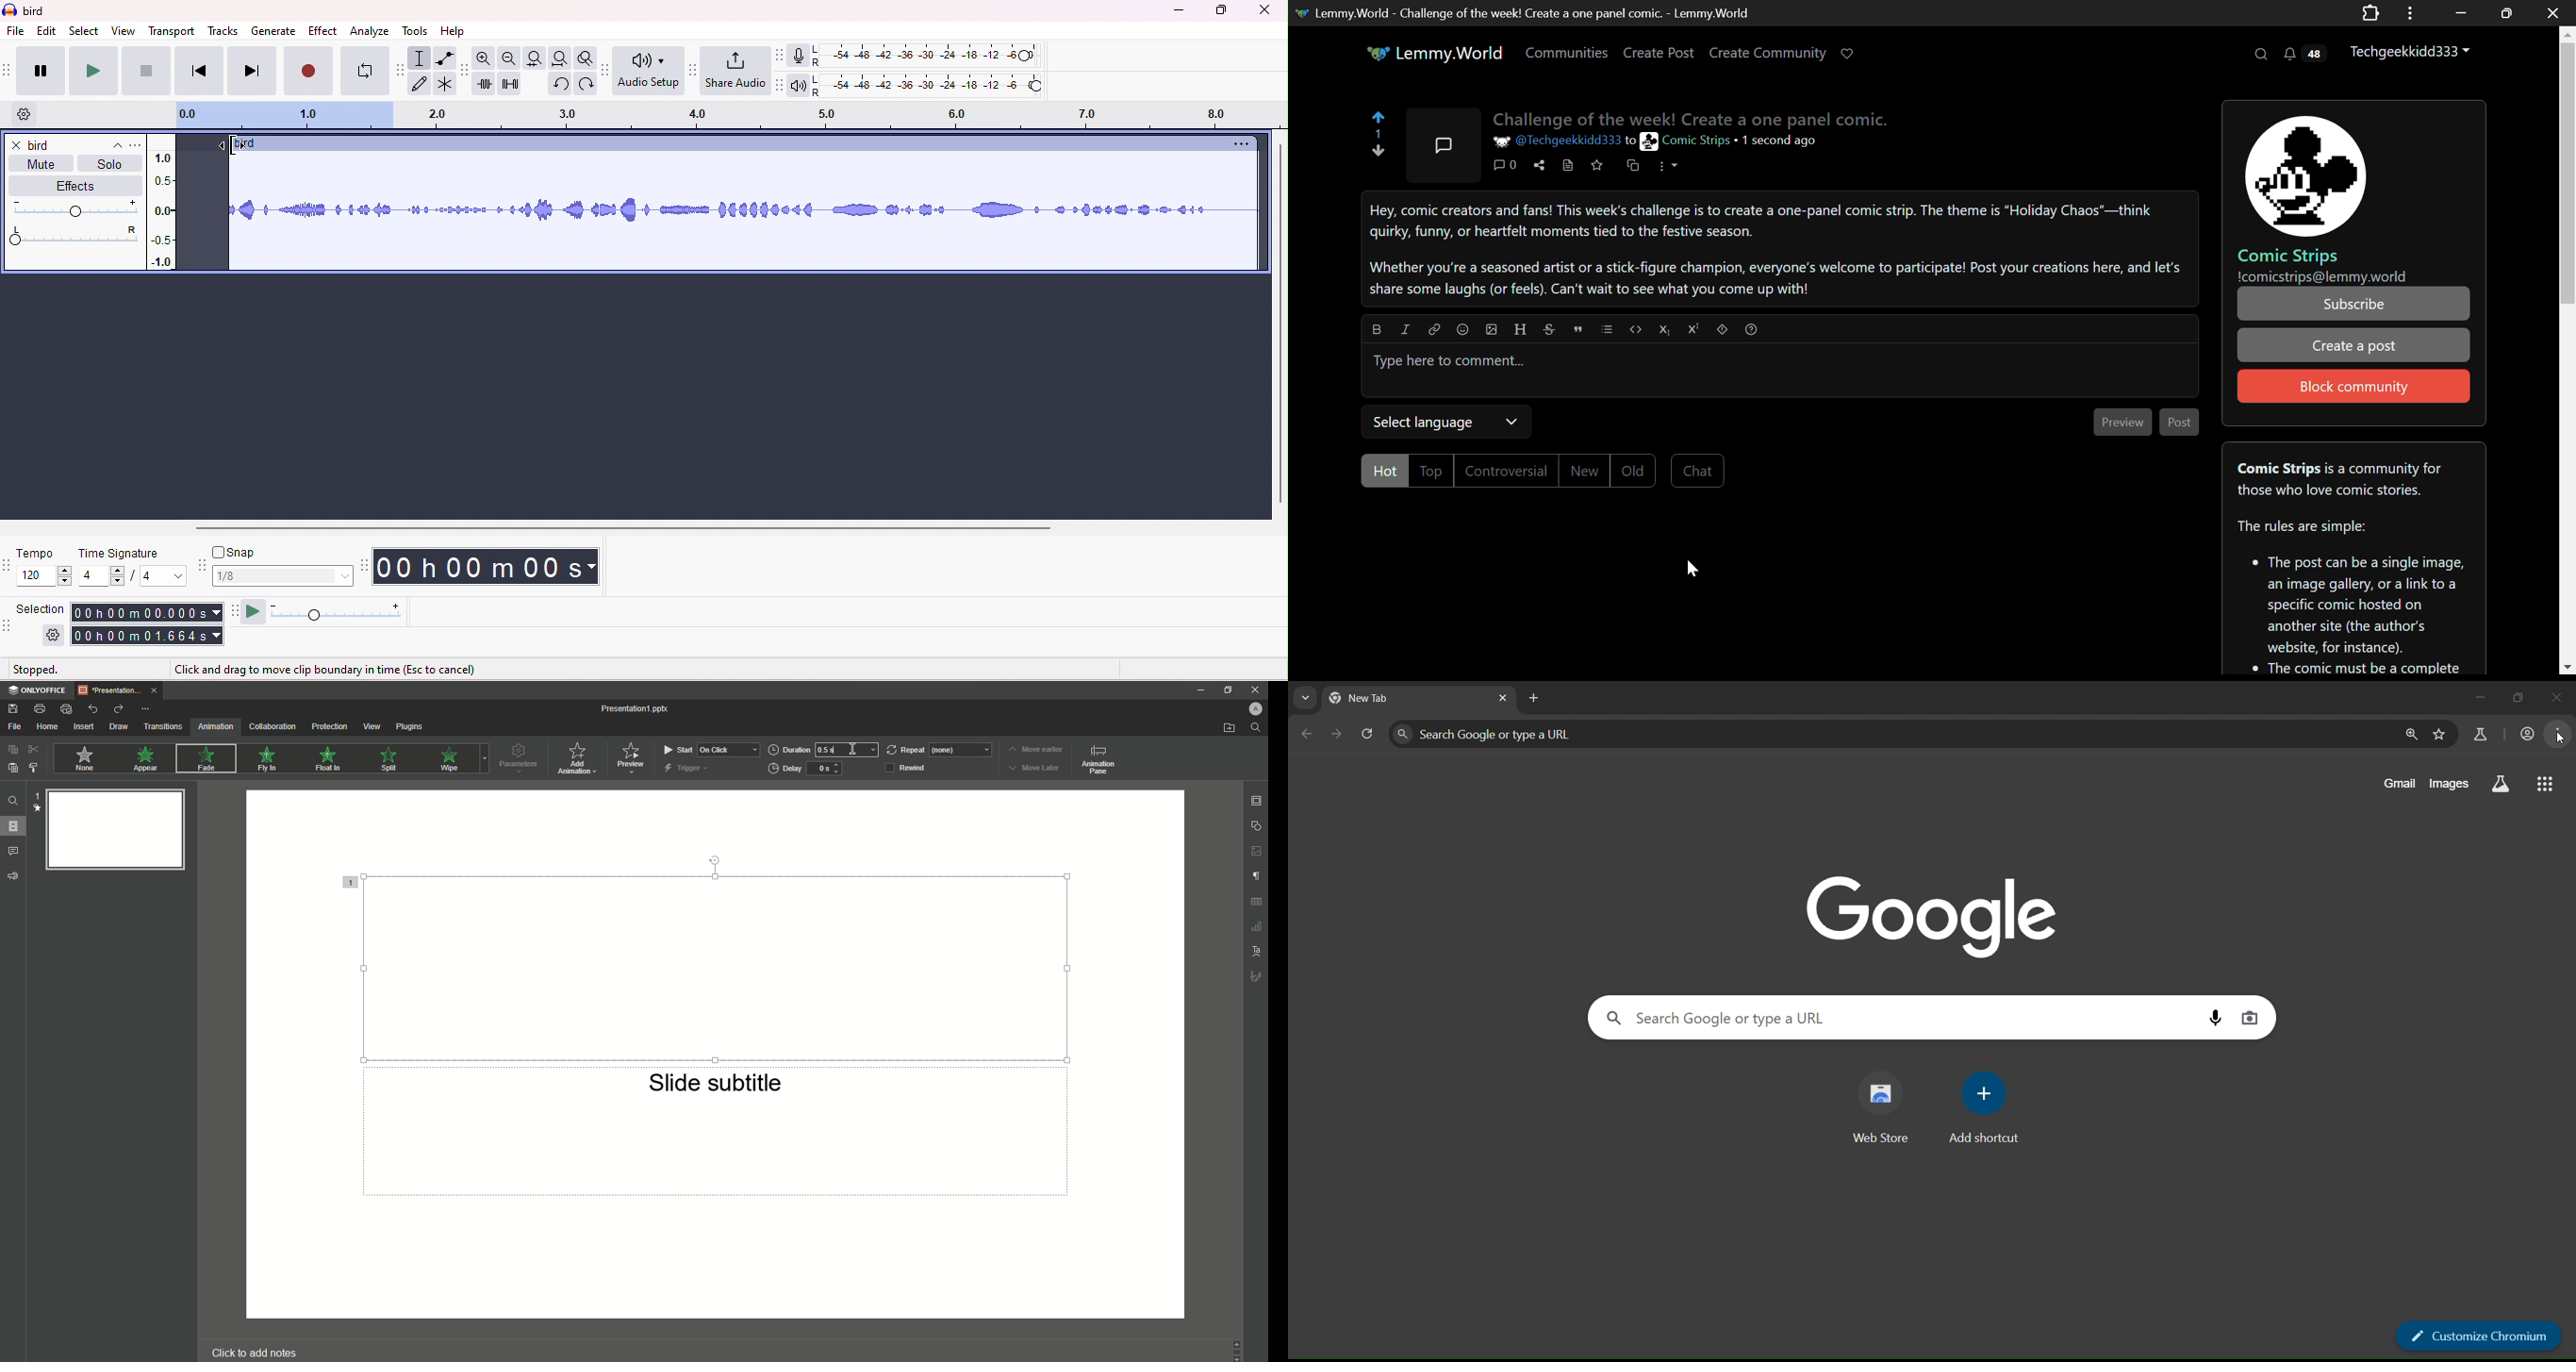  What do you see at coordinates (1505, 699) in the screenshot?
I see `close tab` at bounding box center [1505, 699].